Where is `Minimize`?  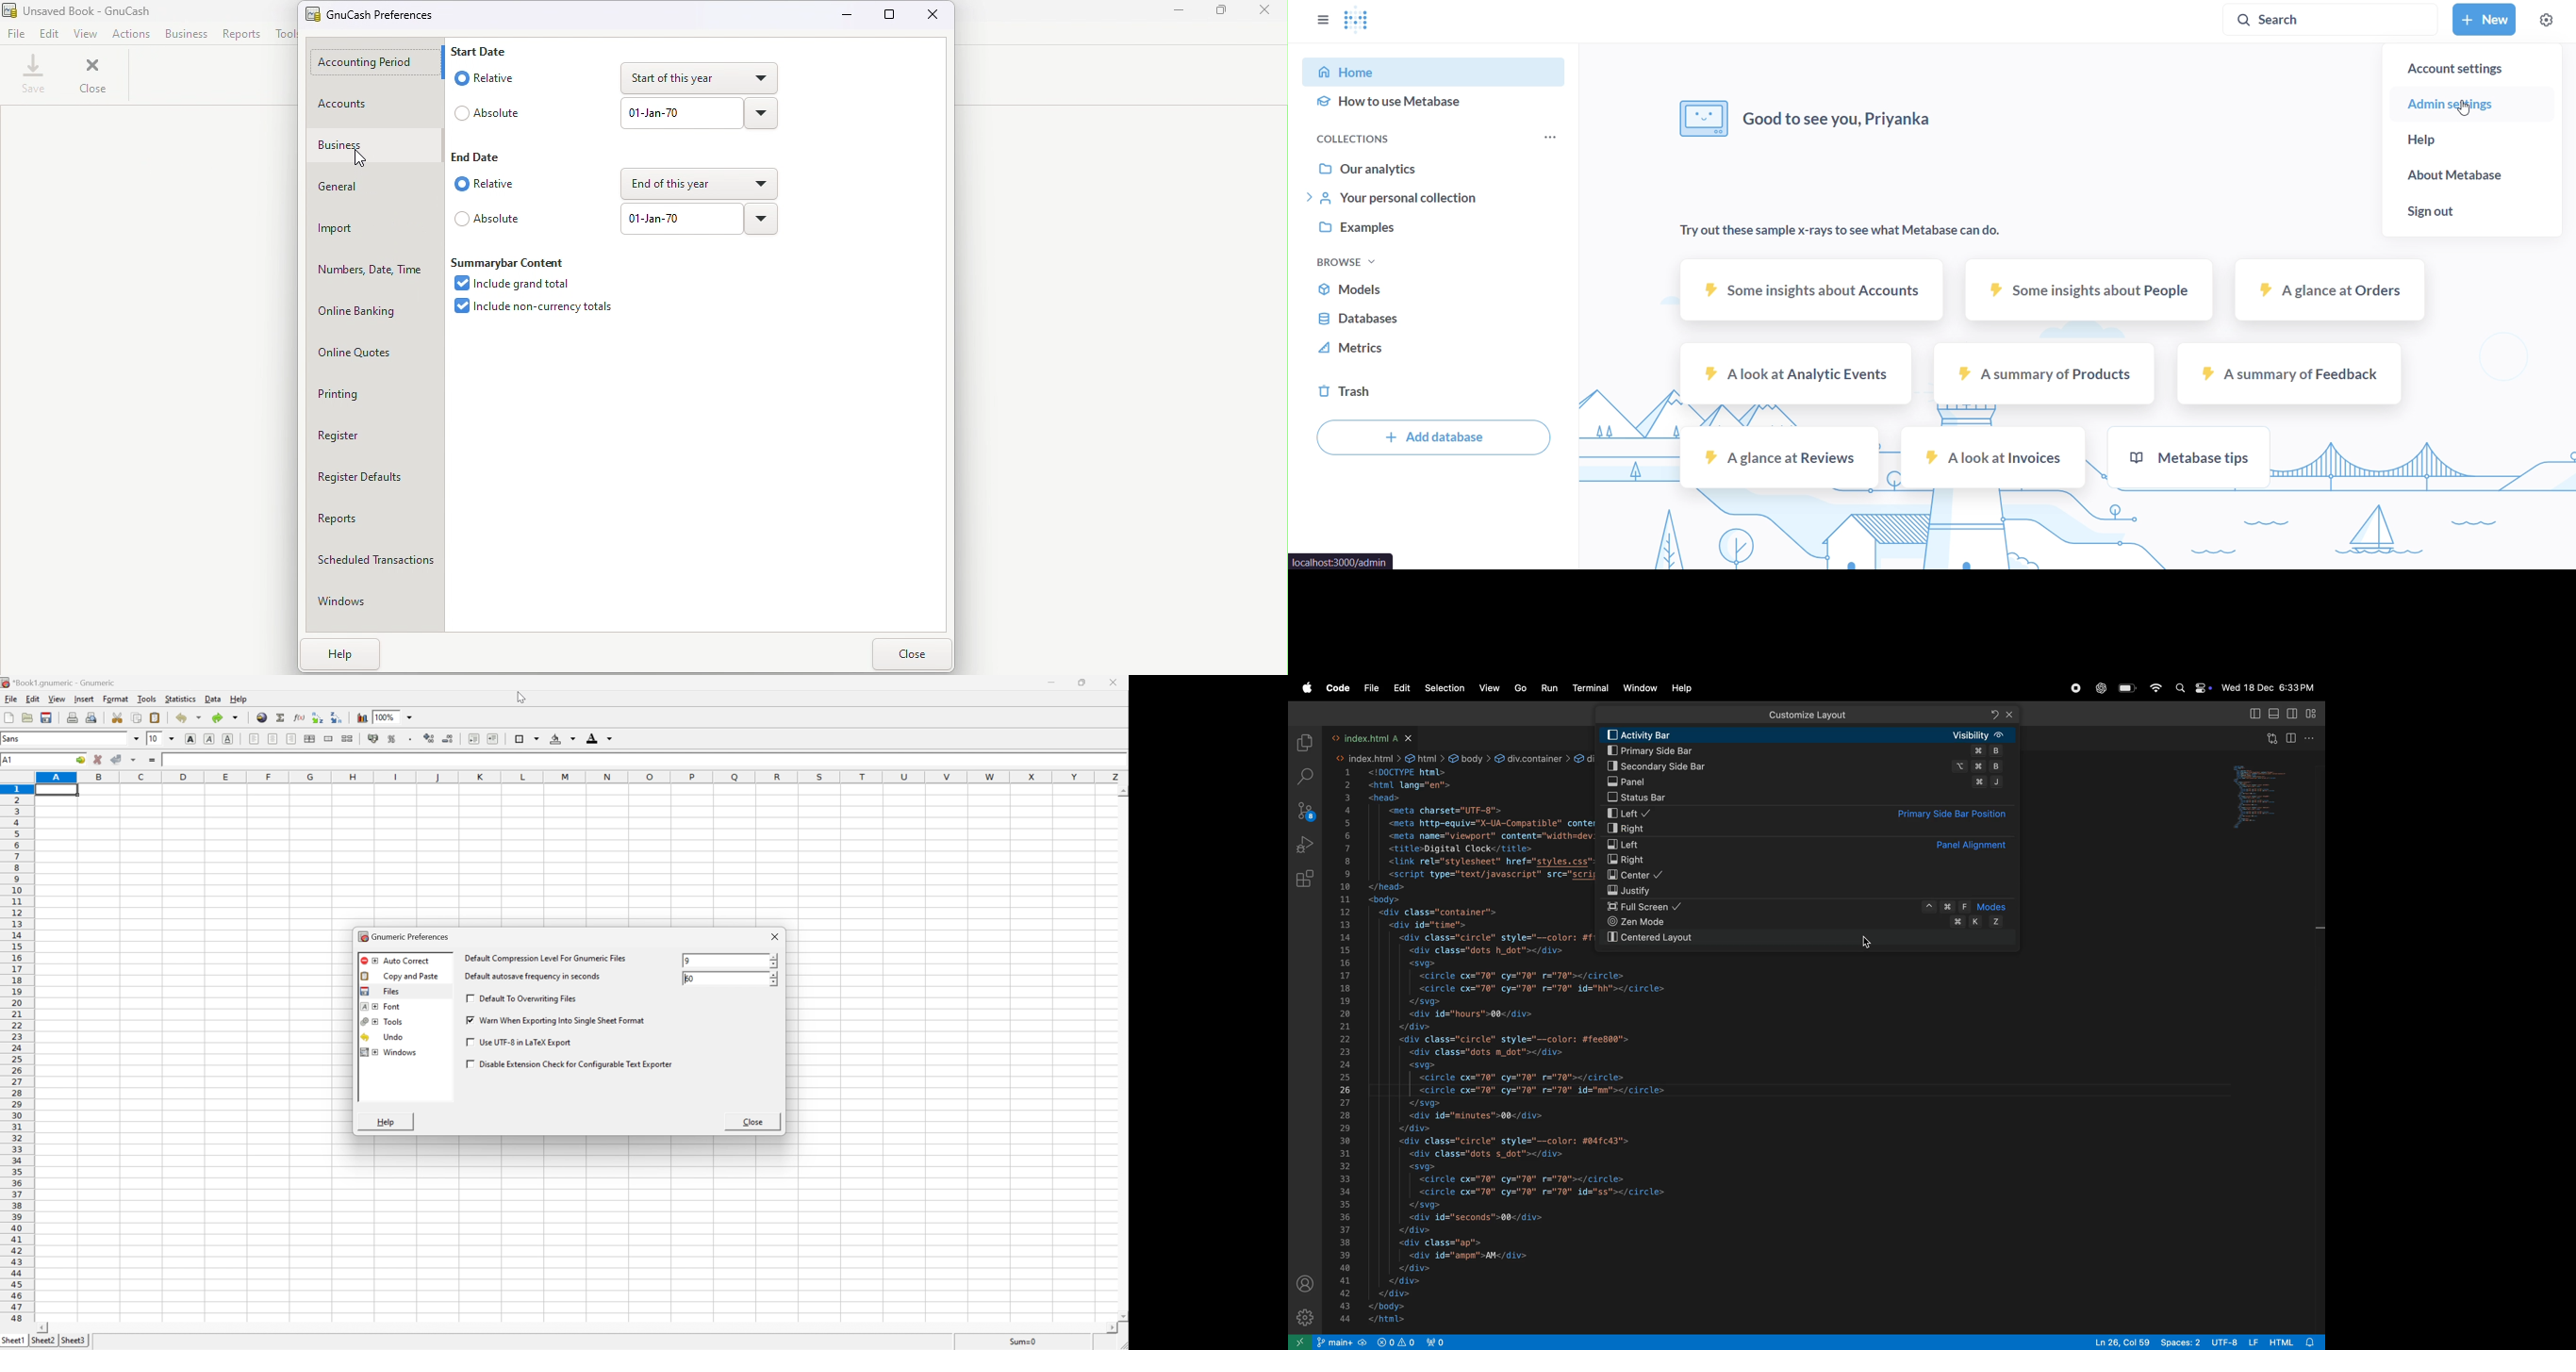
Minimize is located at coordinates (851, 17).